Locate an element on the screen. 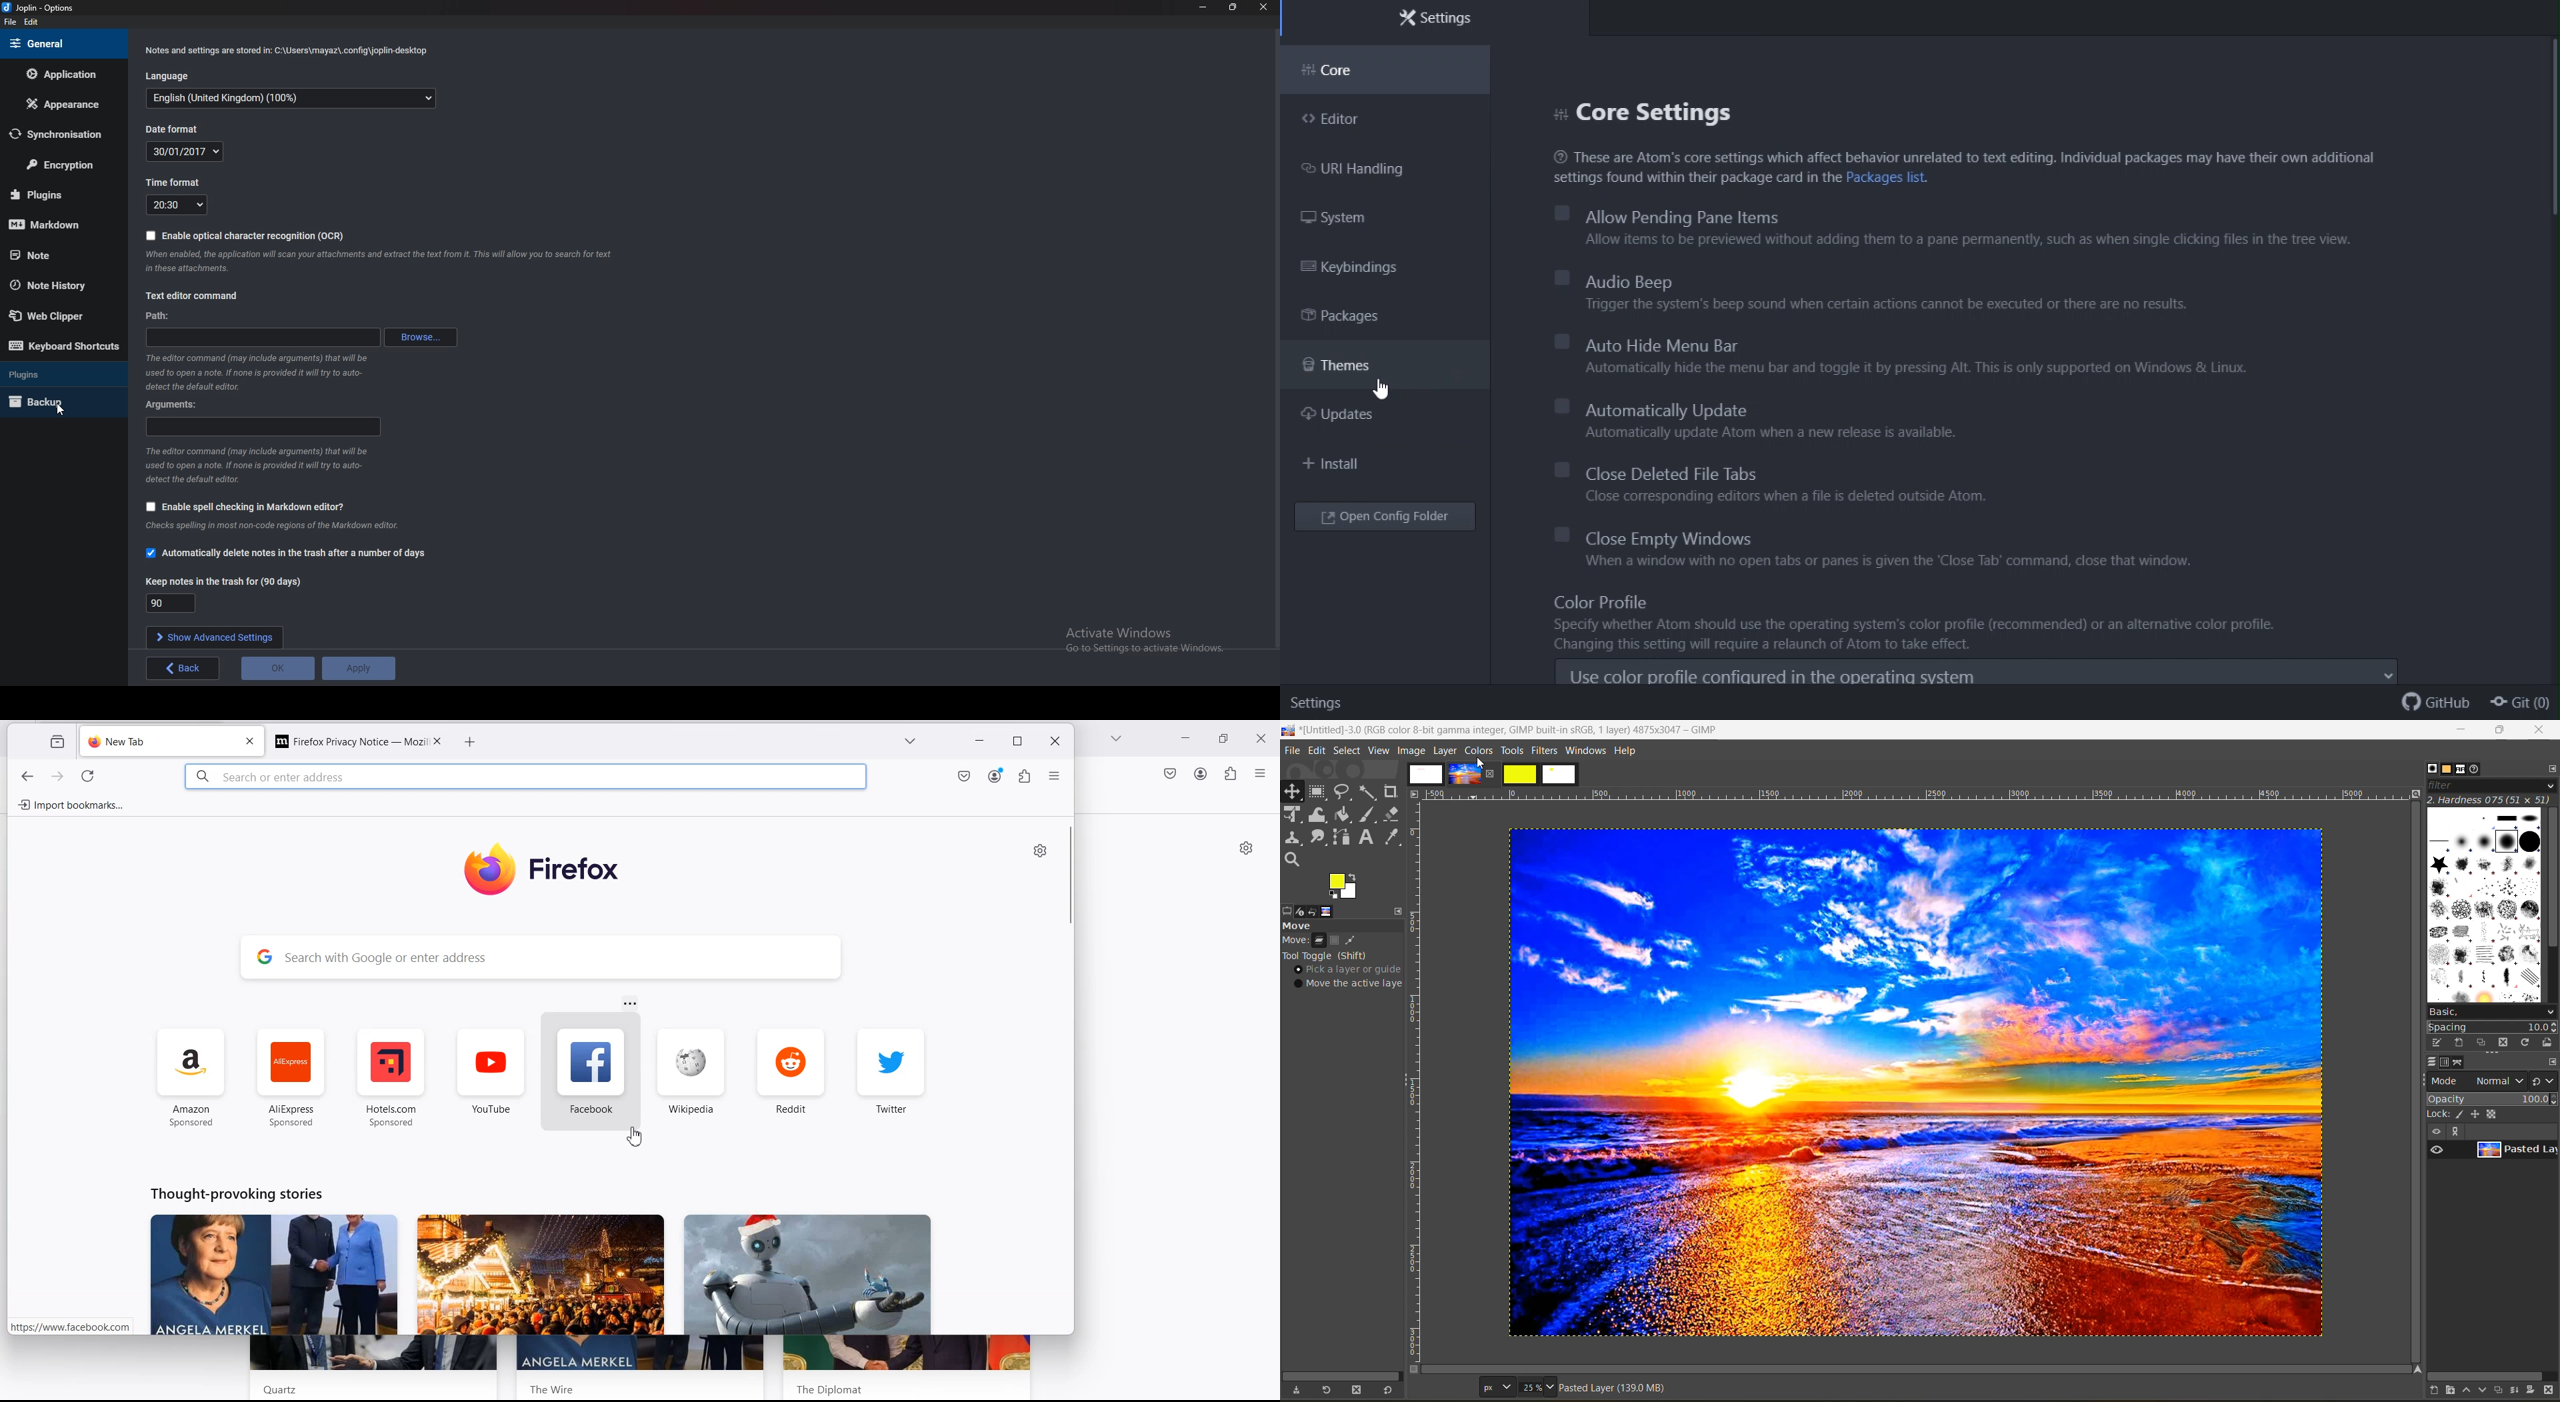 This screenshot has height=1428, width=2576. open brush as image is located at coordinates (2549, 1043).